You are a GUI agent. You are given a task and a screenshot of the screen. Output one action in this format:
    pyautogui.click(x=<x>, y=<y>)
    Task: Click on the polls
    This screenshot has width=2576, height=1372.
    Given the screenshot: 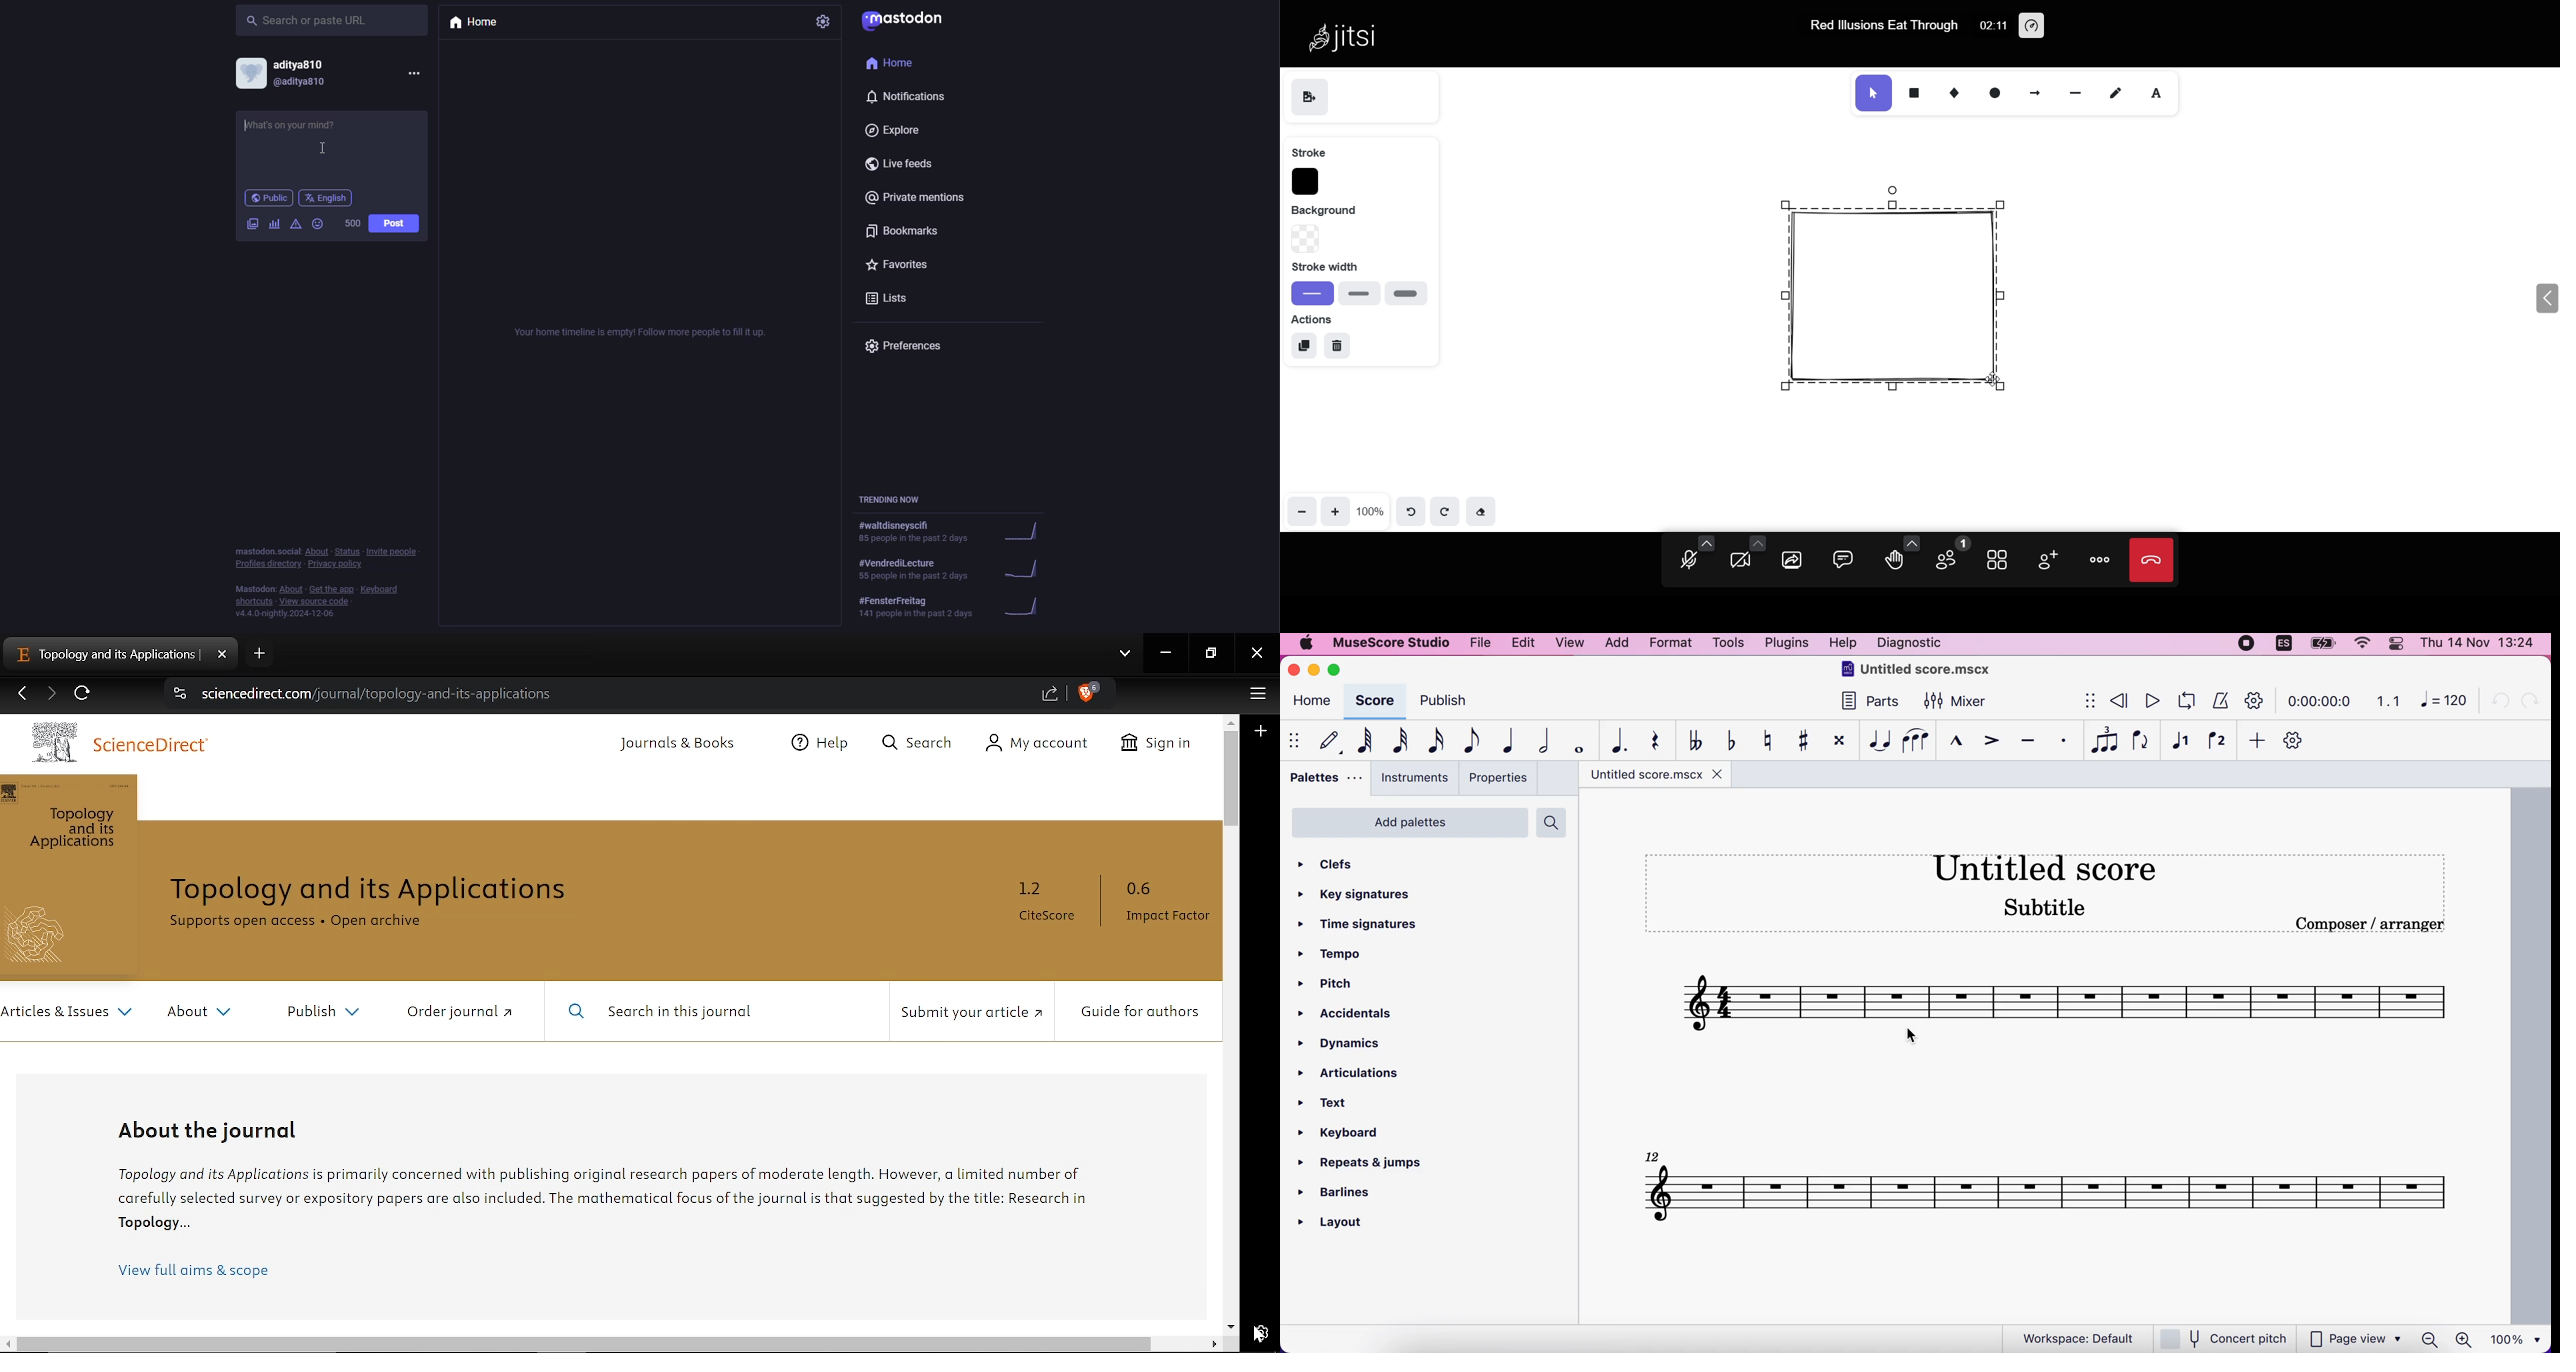 What is the action you would take?
    pyautogui.click(x=274, y=224)
    